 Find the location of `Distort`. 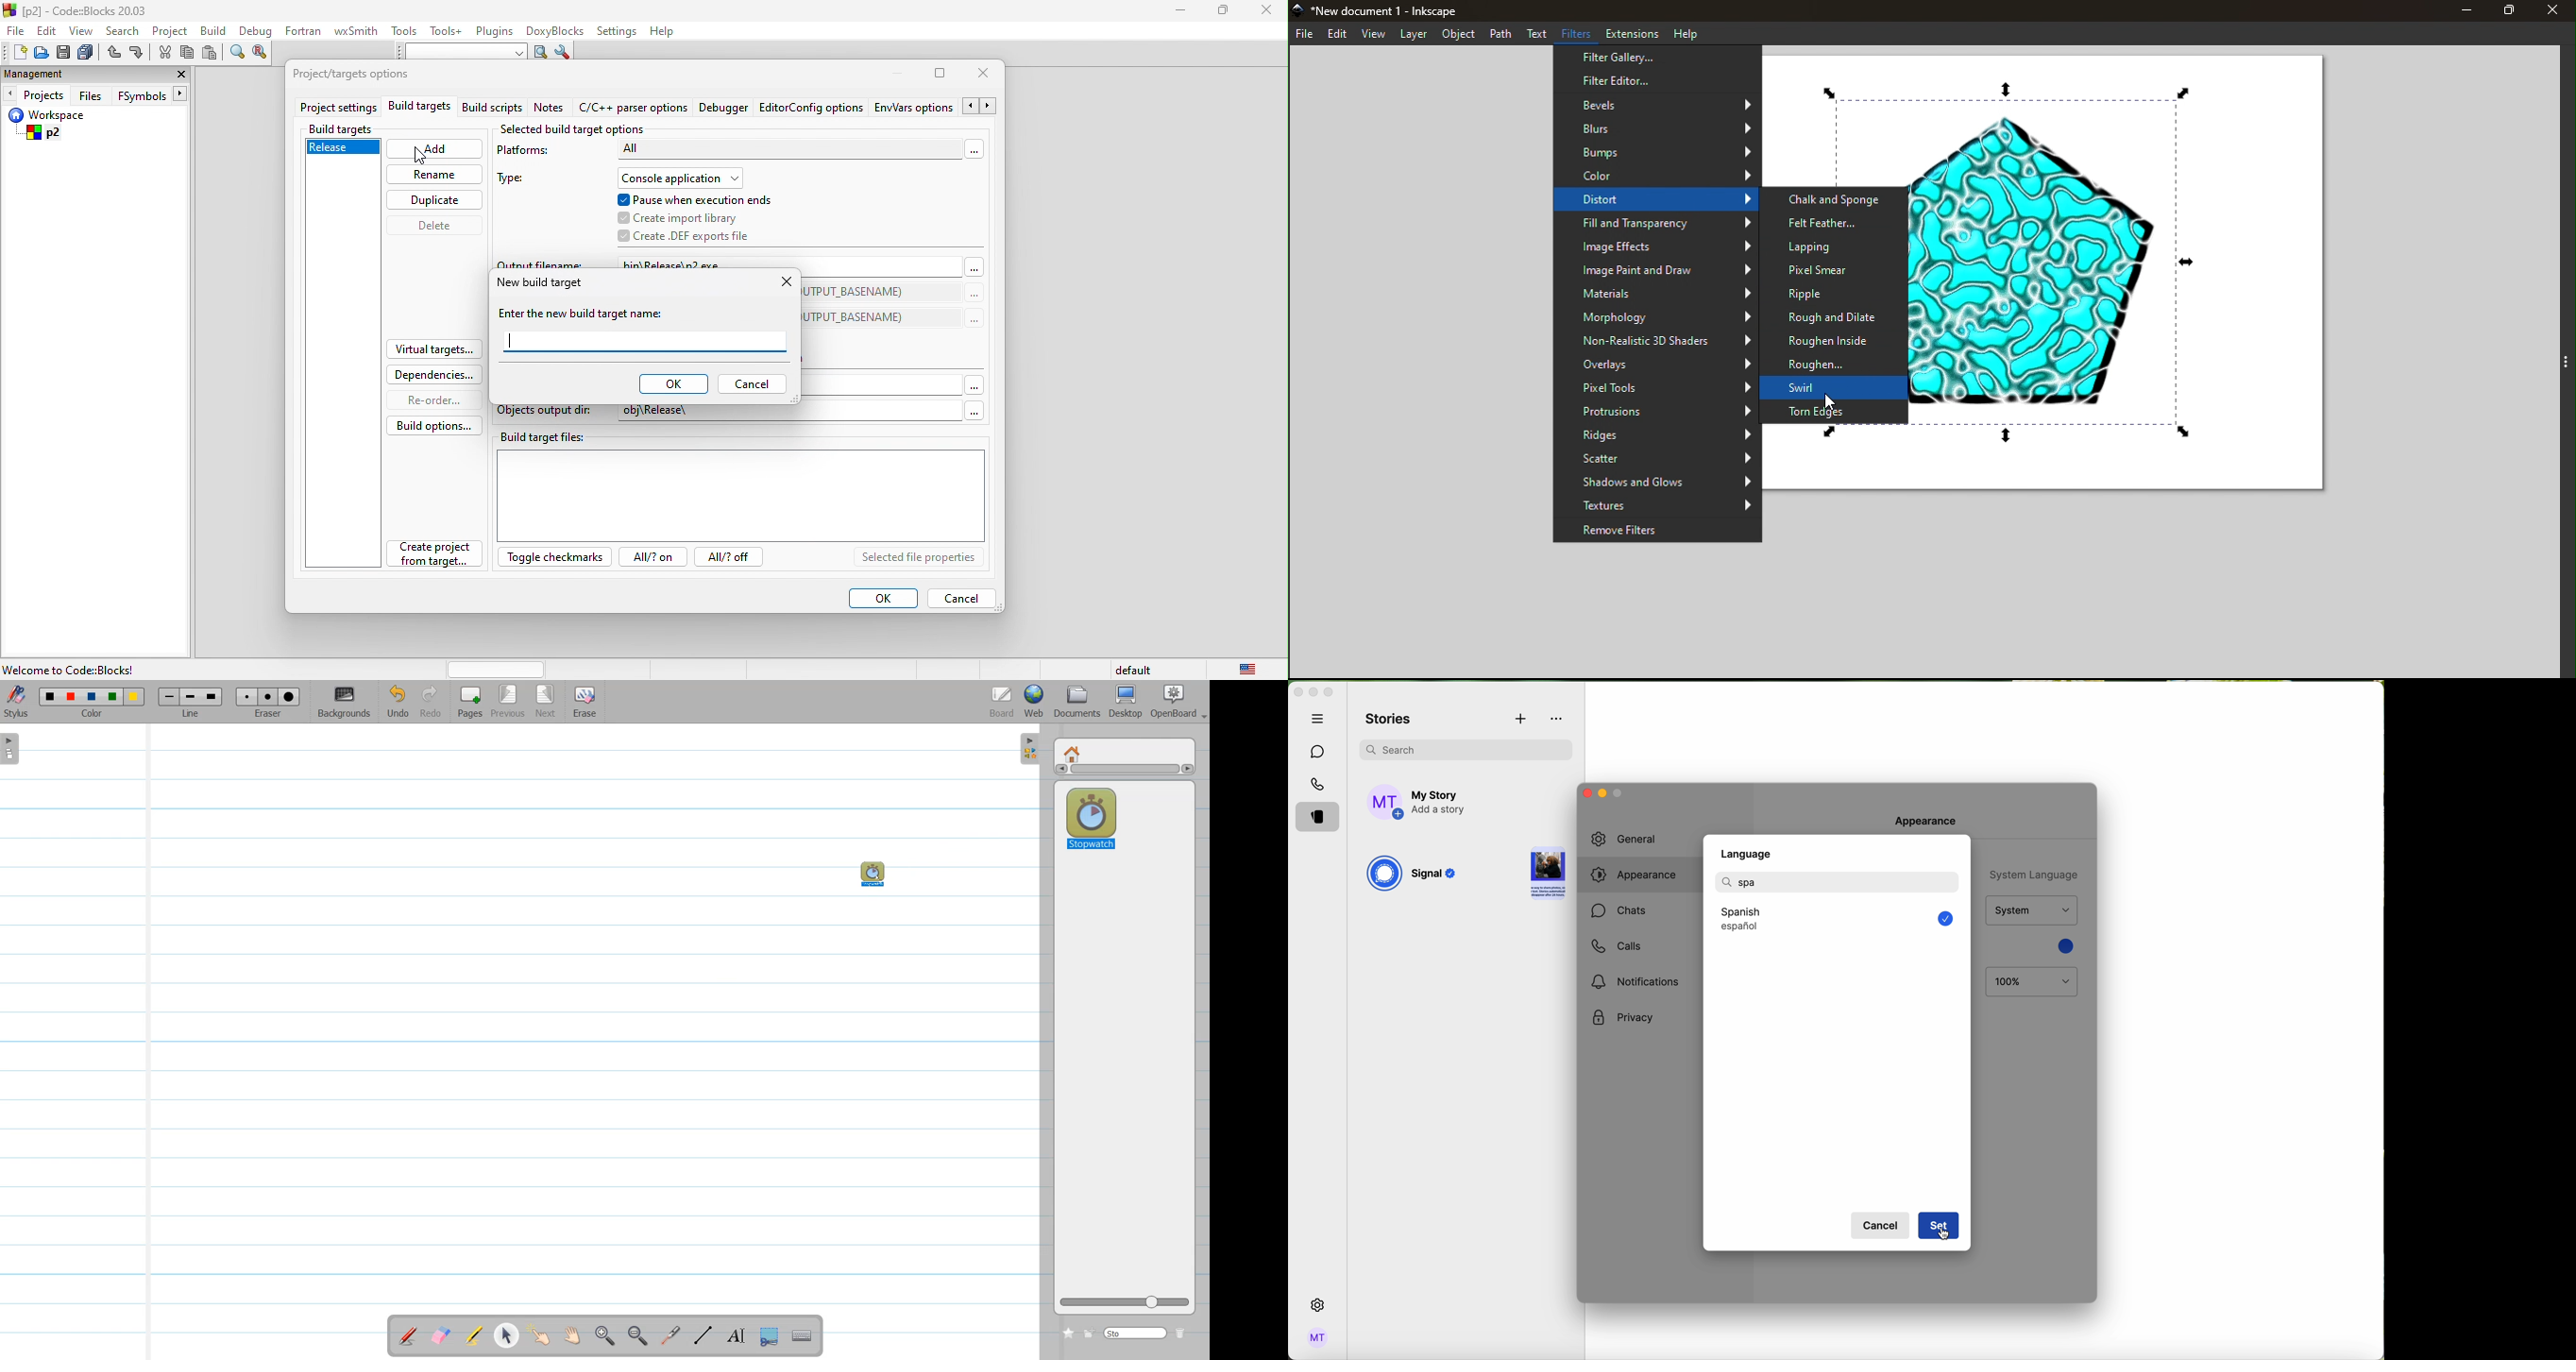

Distort is located at coordinates (1654, 201).